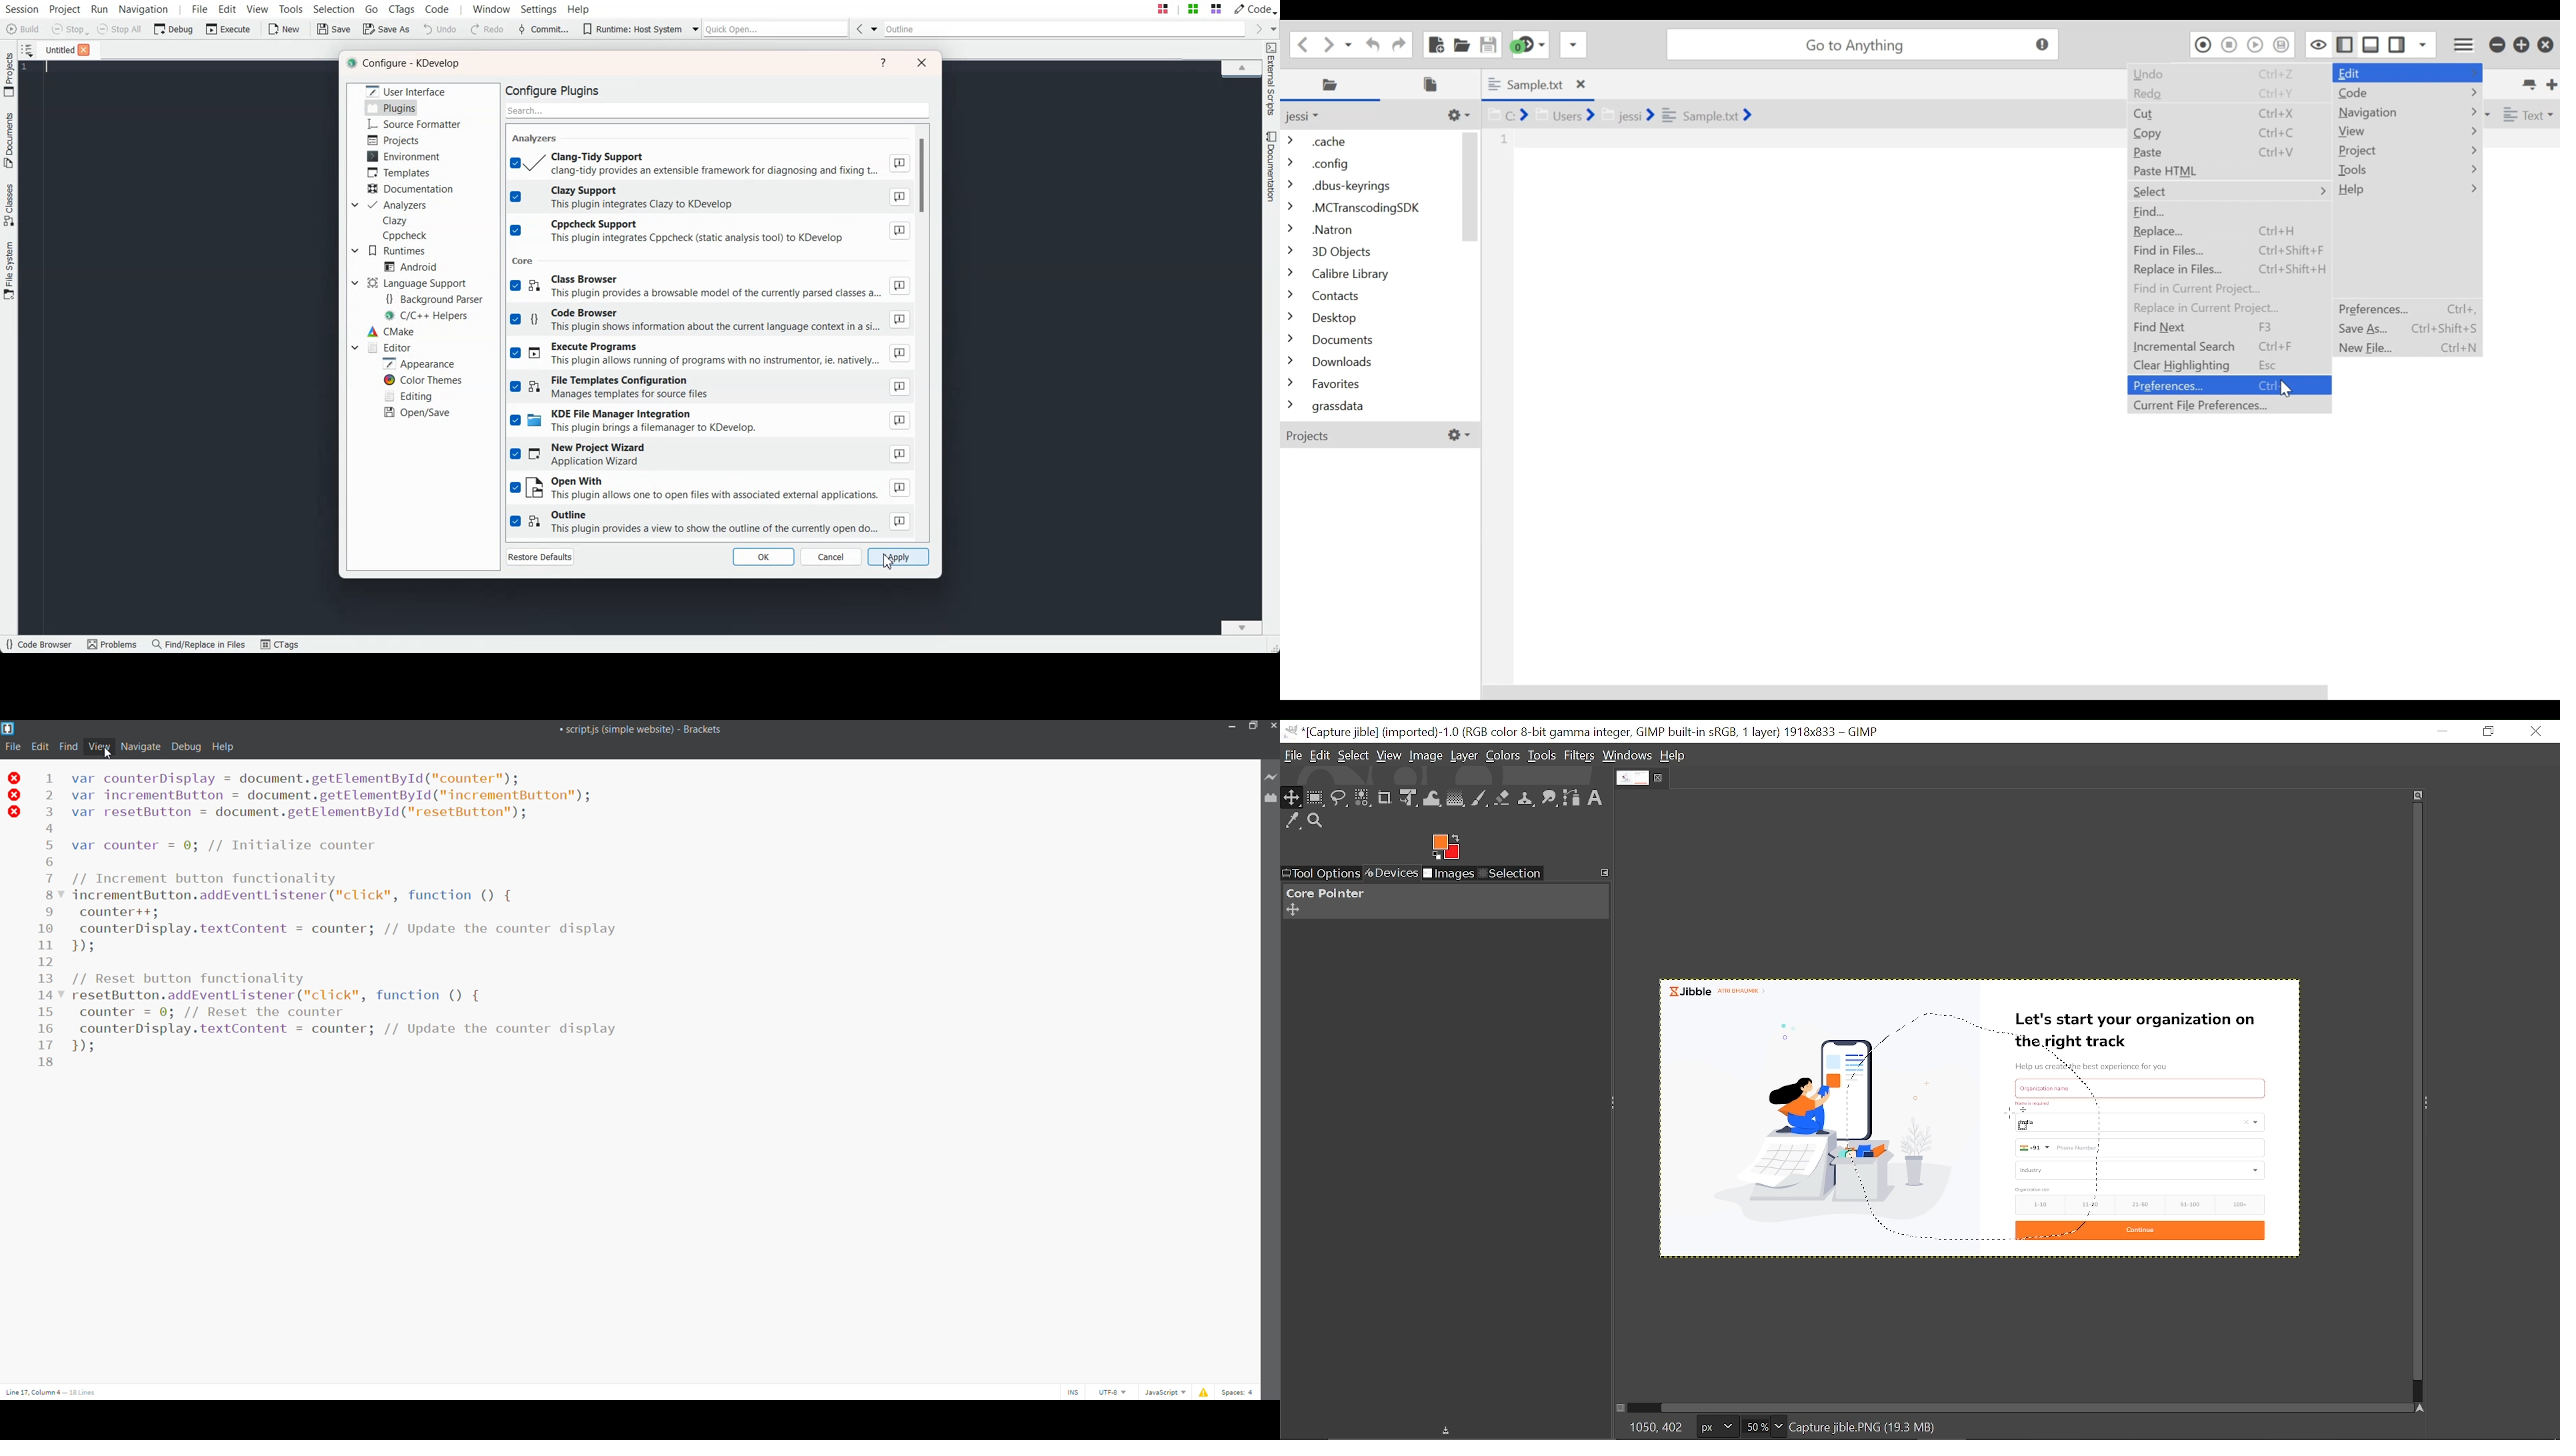 The width and height of the screenshot is (2576, 1456). Describe the element at coordinates (1633, 777) in the screenshot. I see `Current tab` at that location.